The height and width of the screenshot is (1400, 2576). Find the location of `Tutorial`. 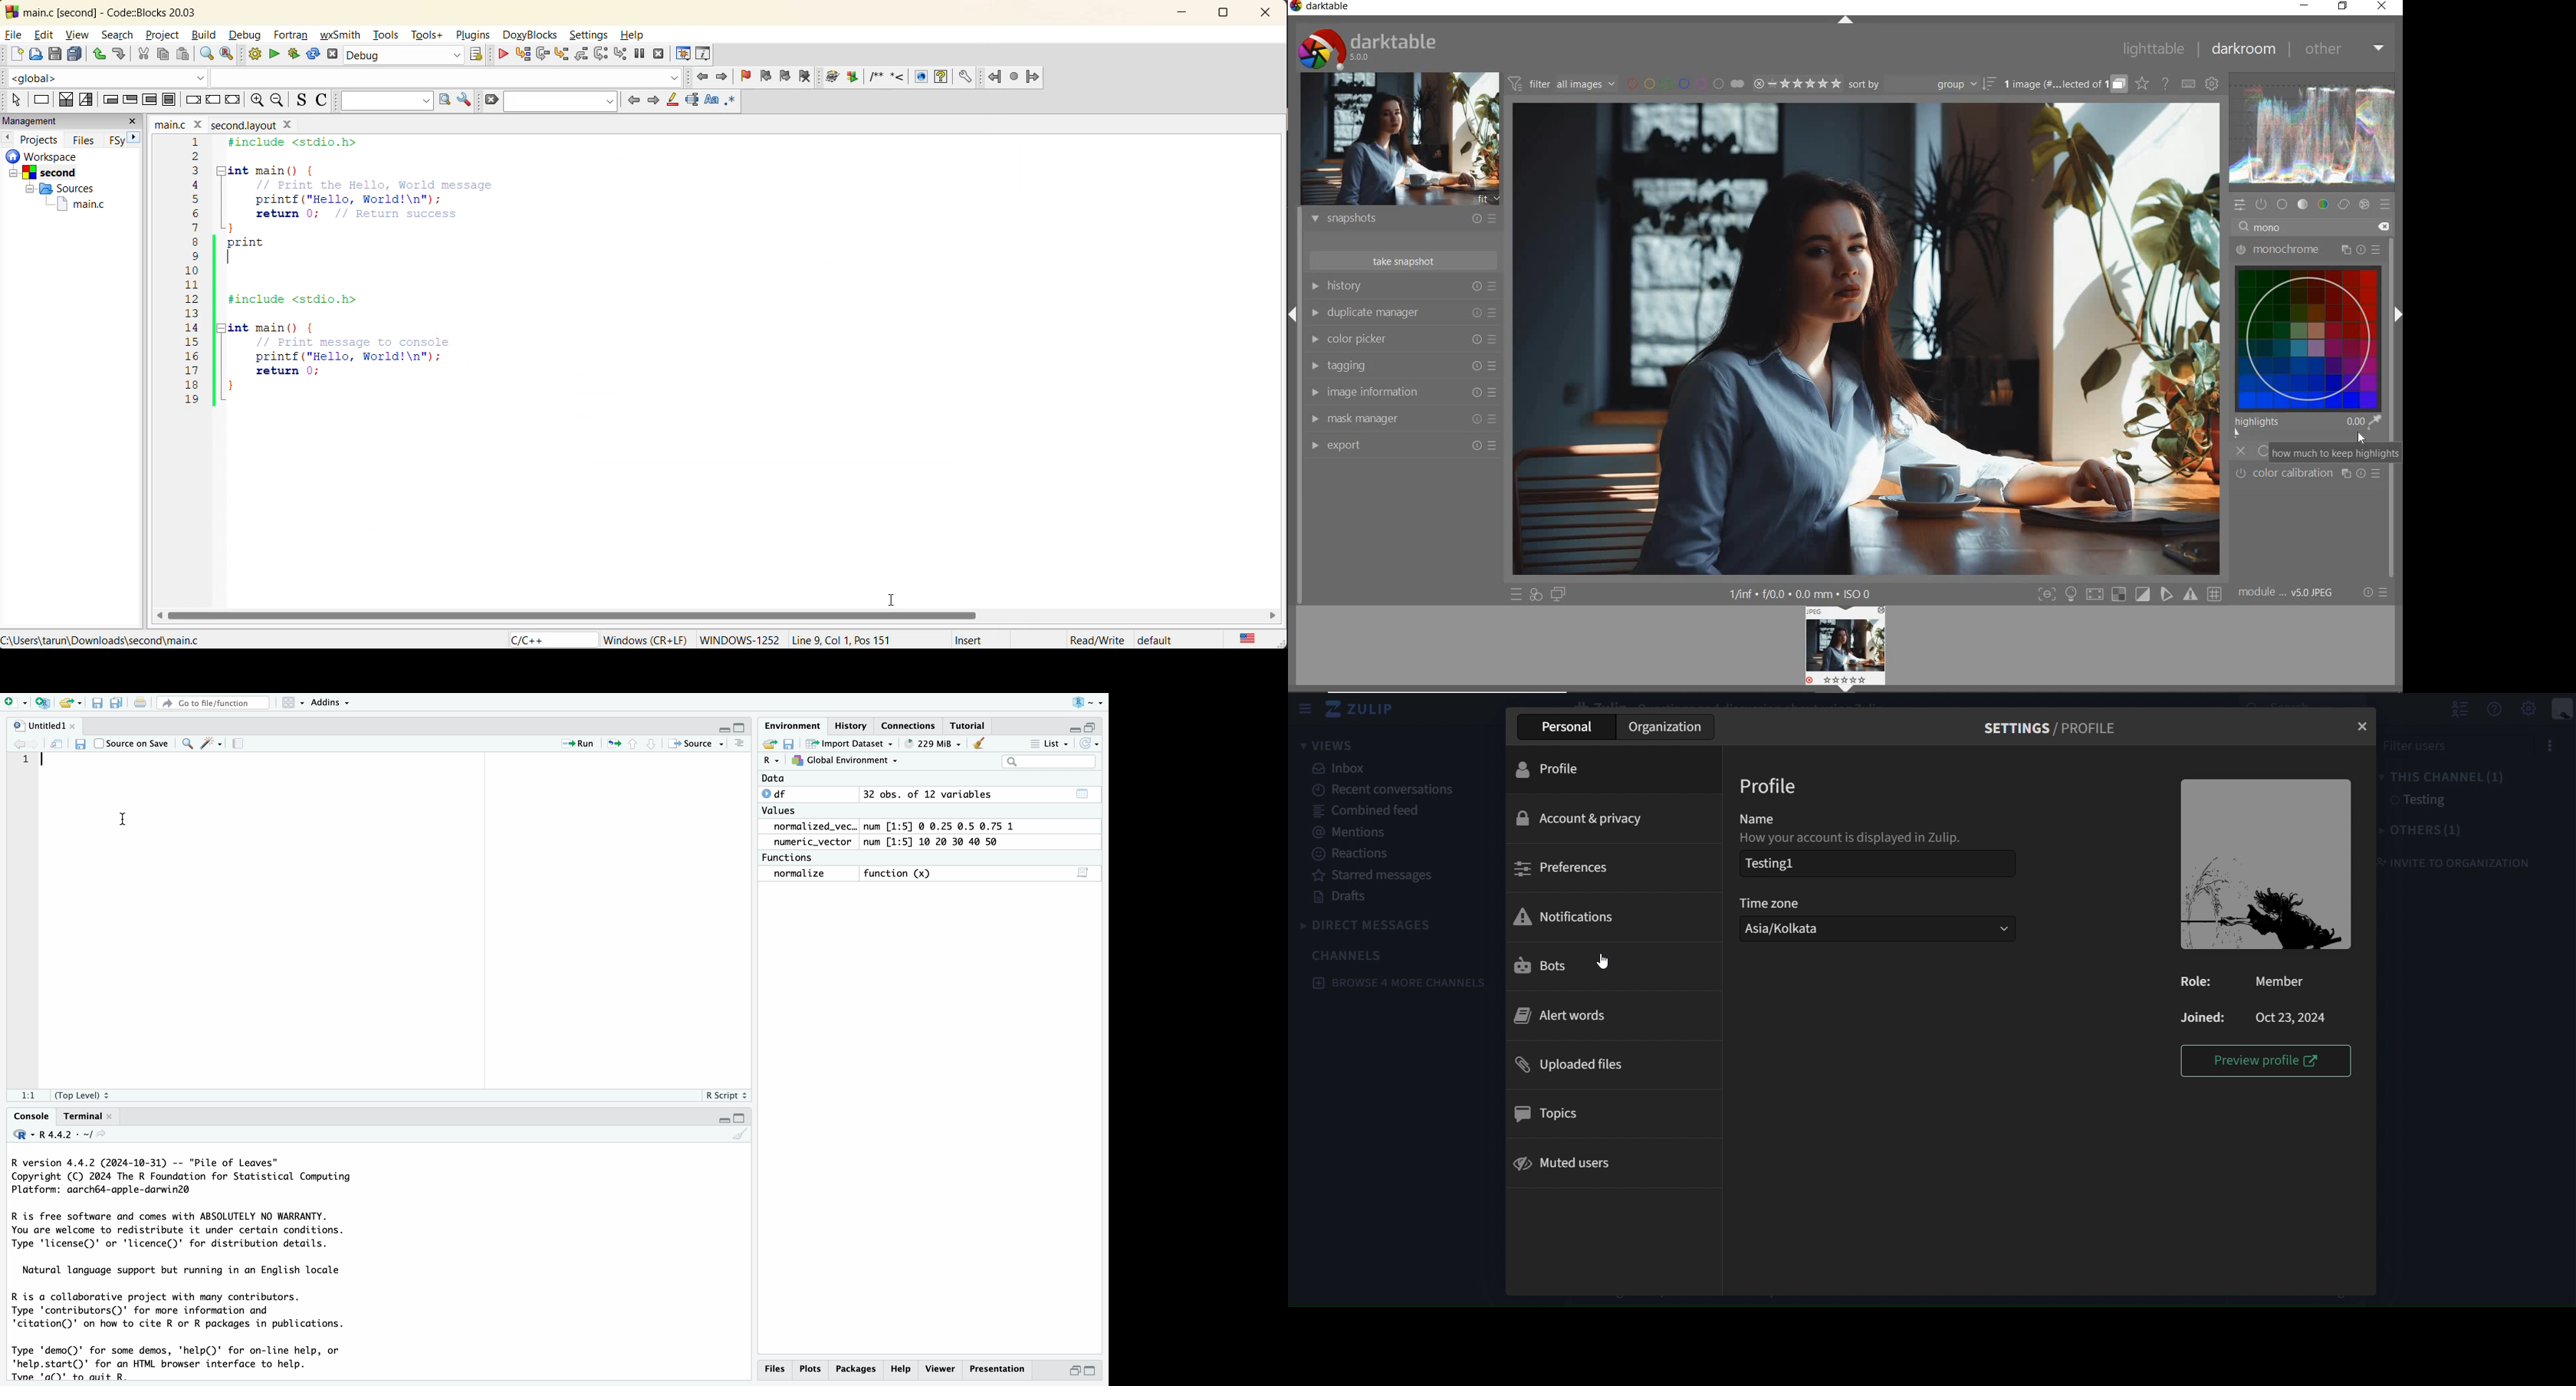

Tutorial is located at coordinates (971, 726).